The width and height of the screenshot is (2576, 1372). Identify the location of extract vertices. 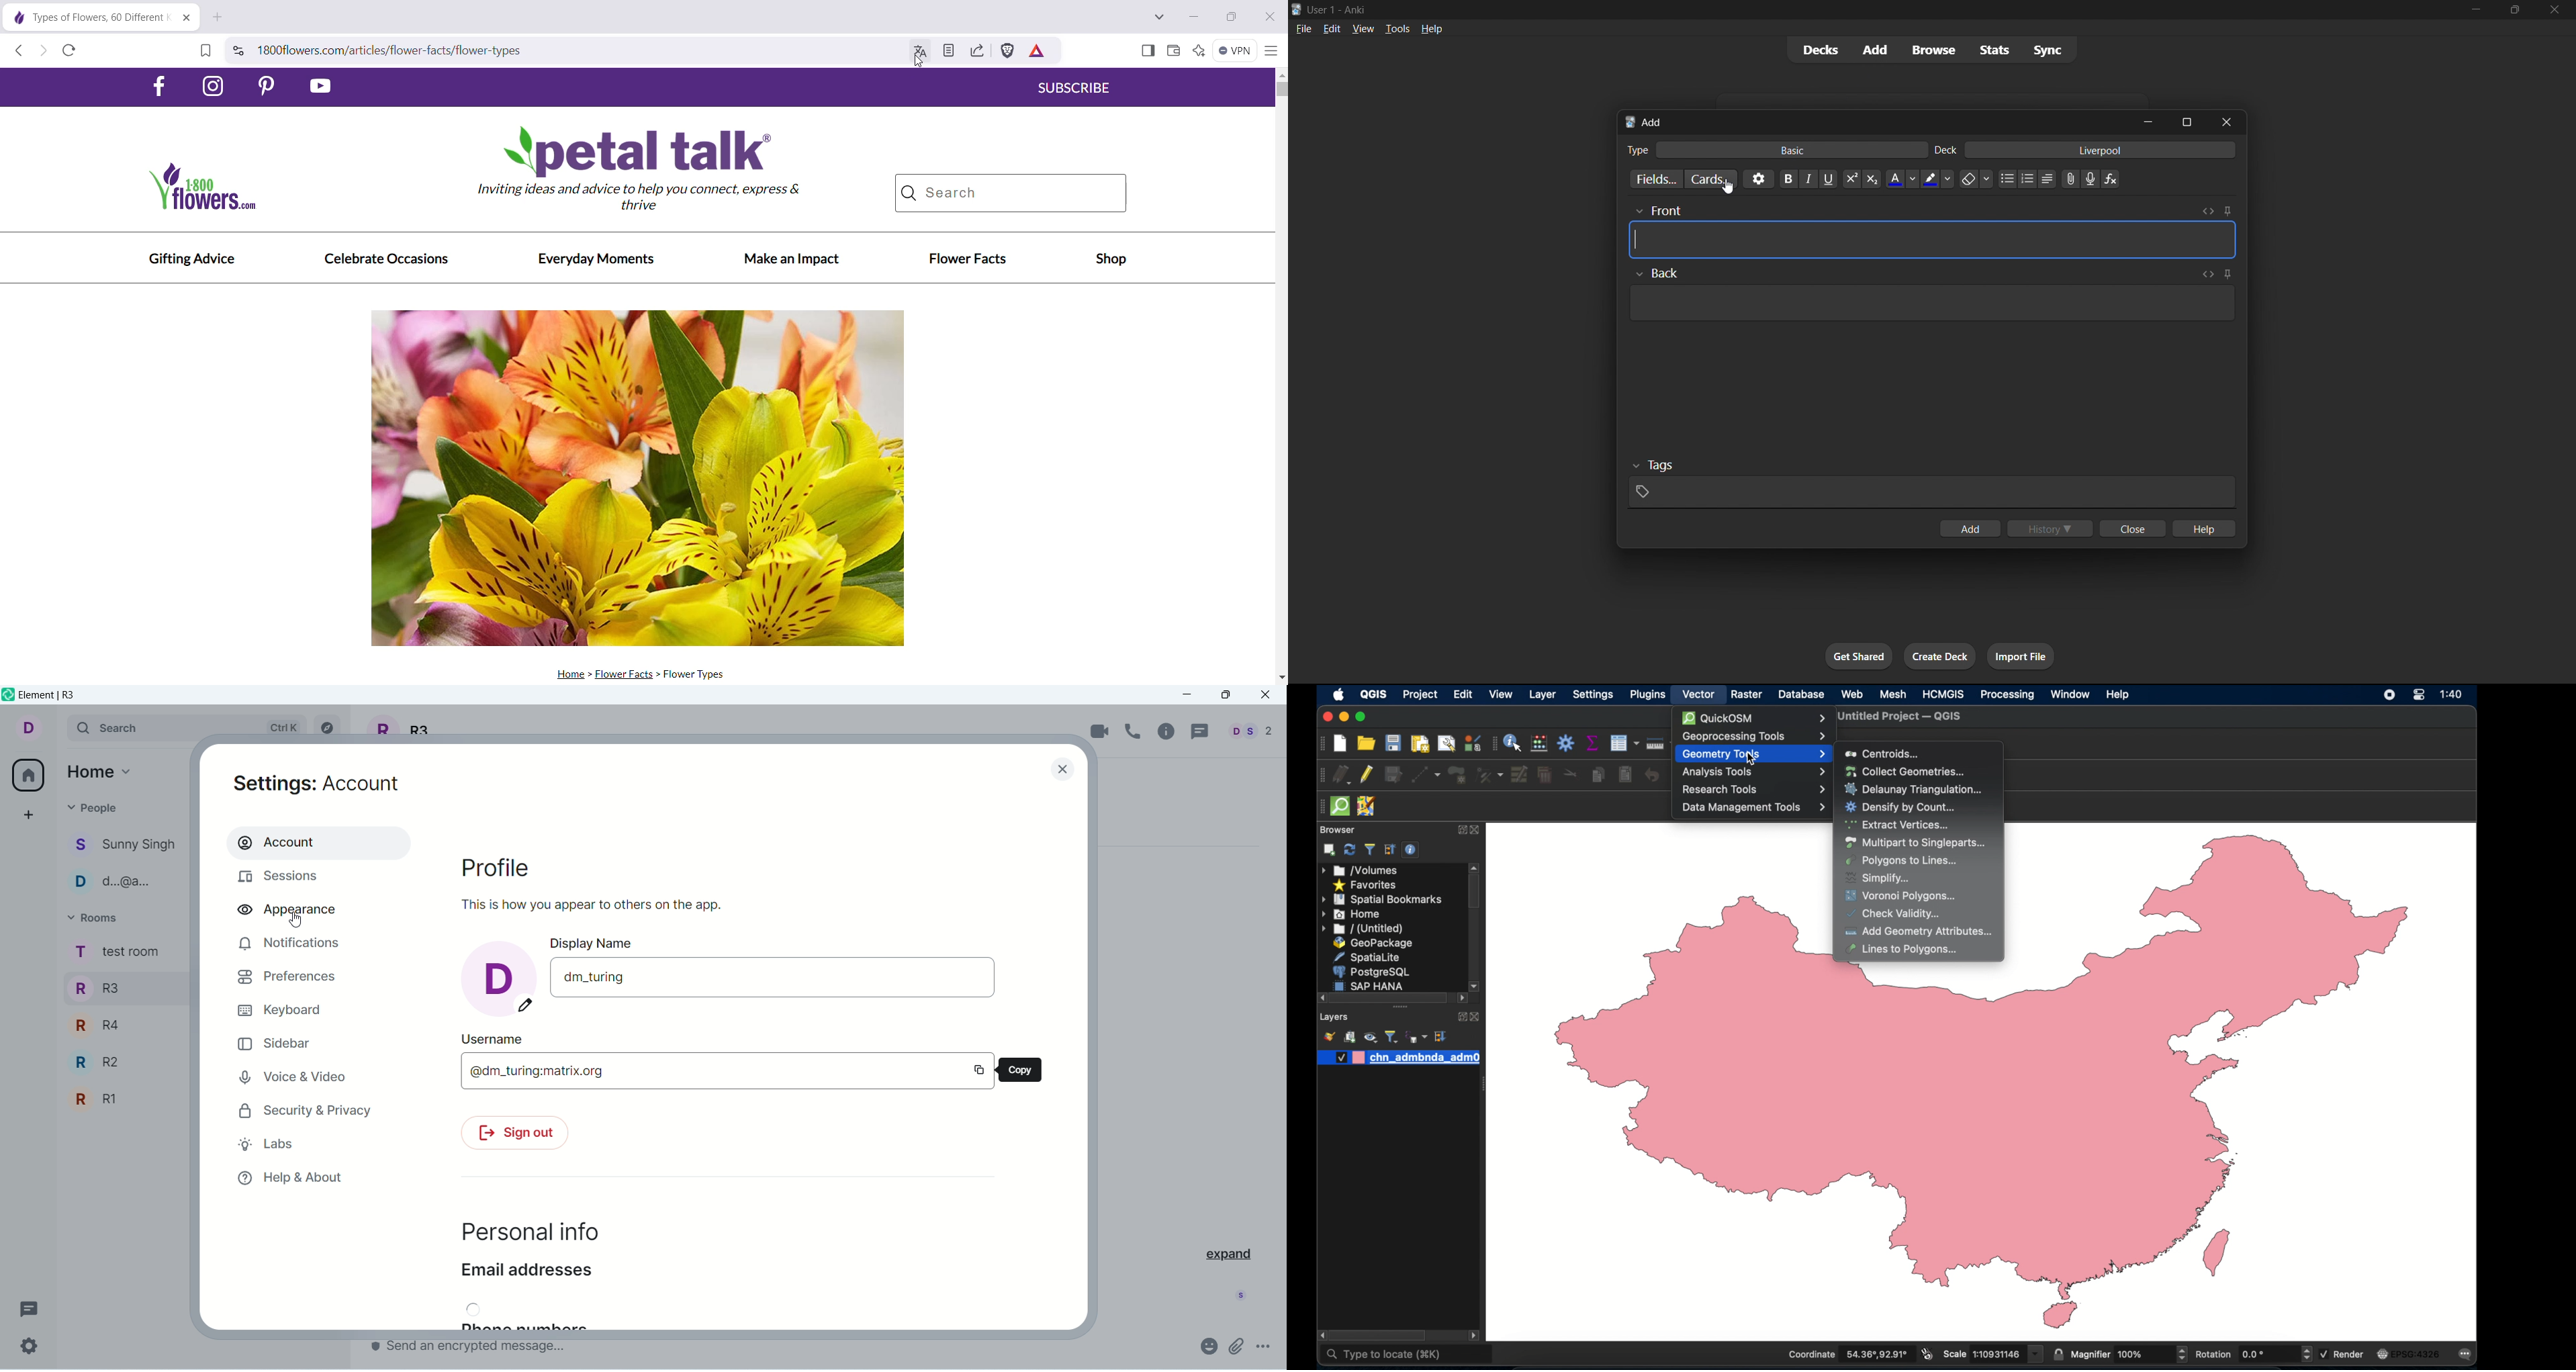
(1898, 825).